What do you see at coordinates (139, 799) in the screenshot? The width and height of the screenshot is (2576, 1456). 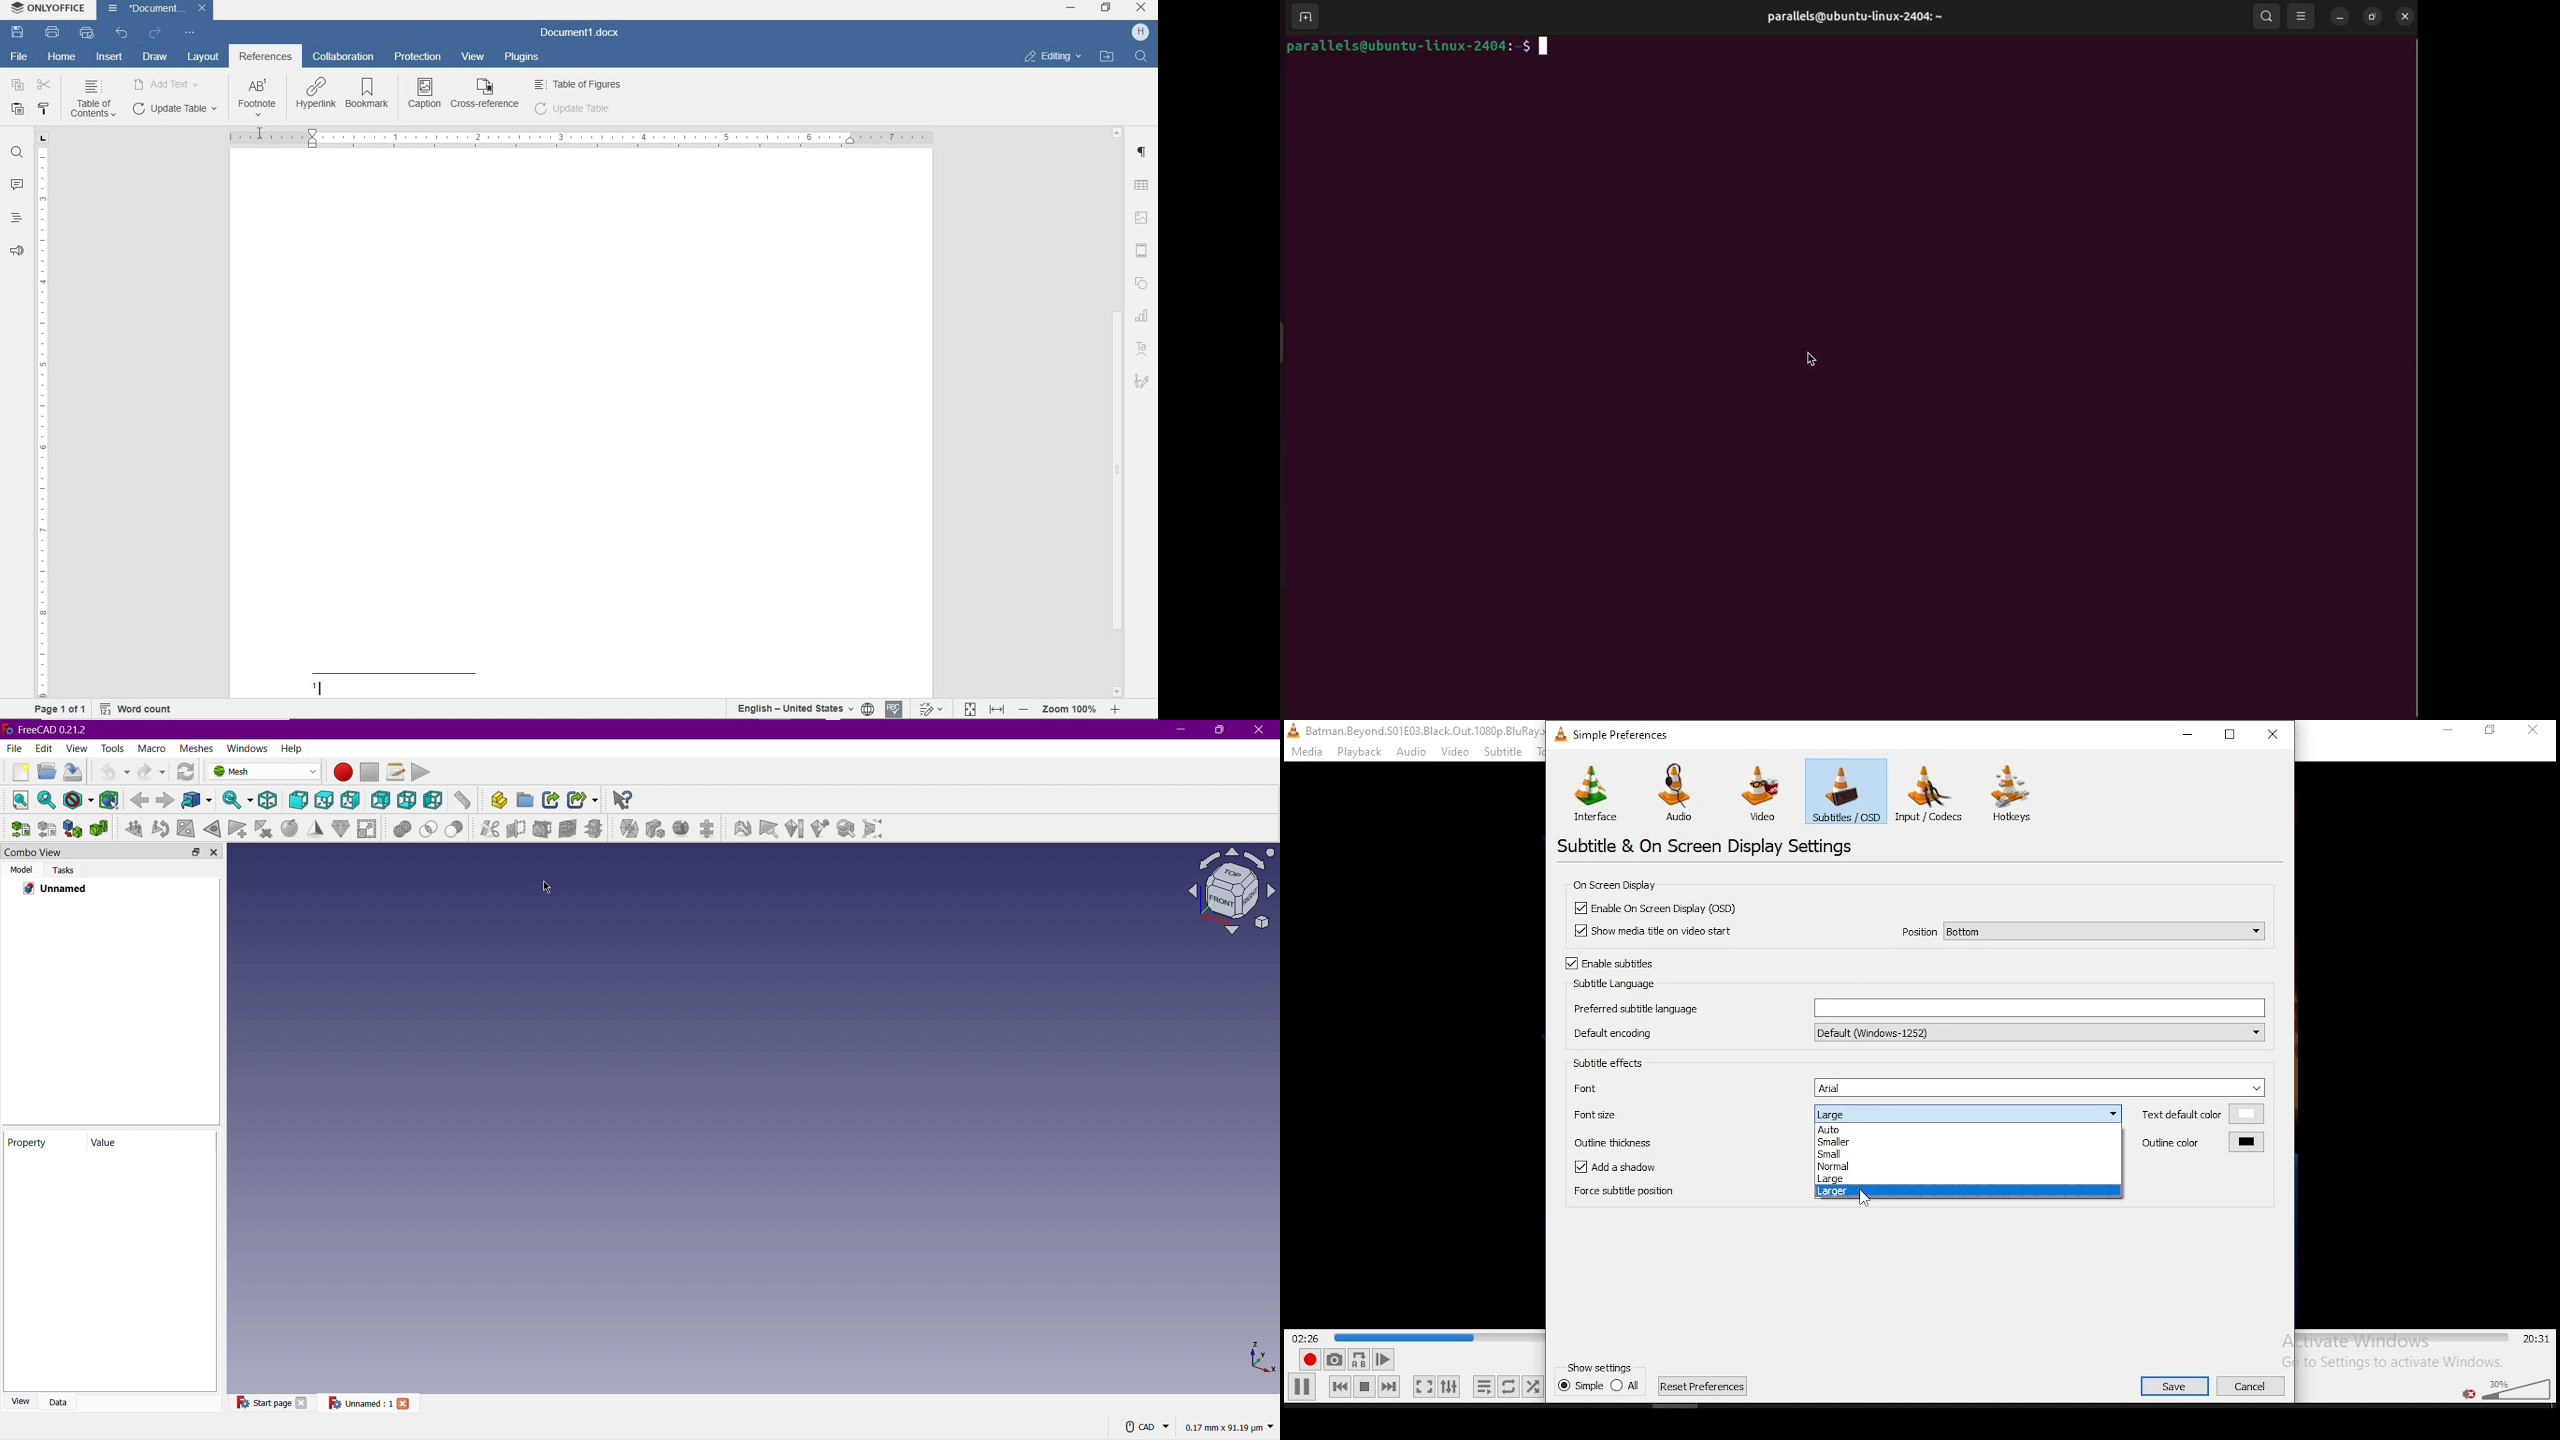 I see `Backwards` at bounding box center [139, 799].